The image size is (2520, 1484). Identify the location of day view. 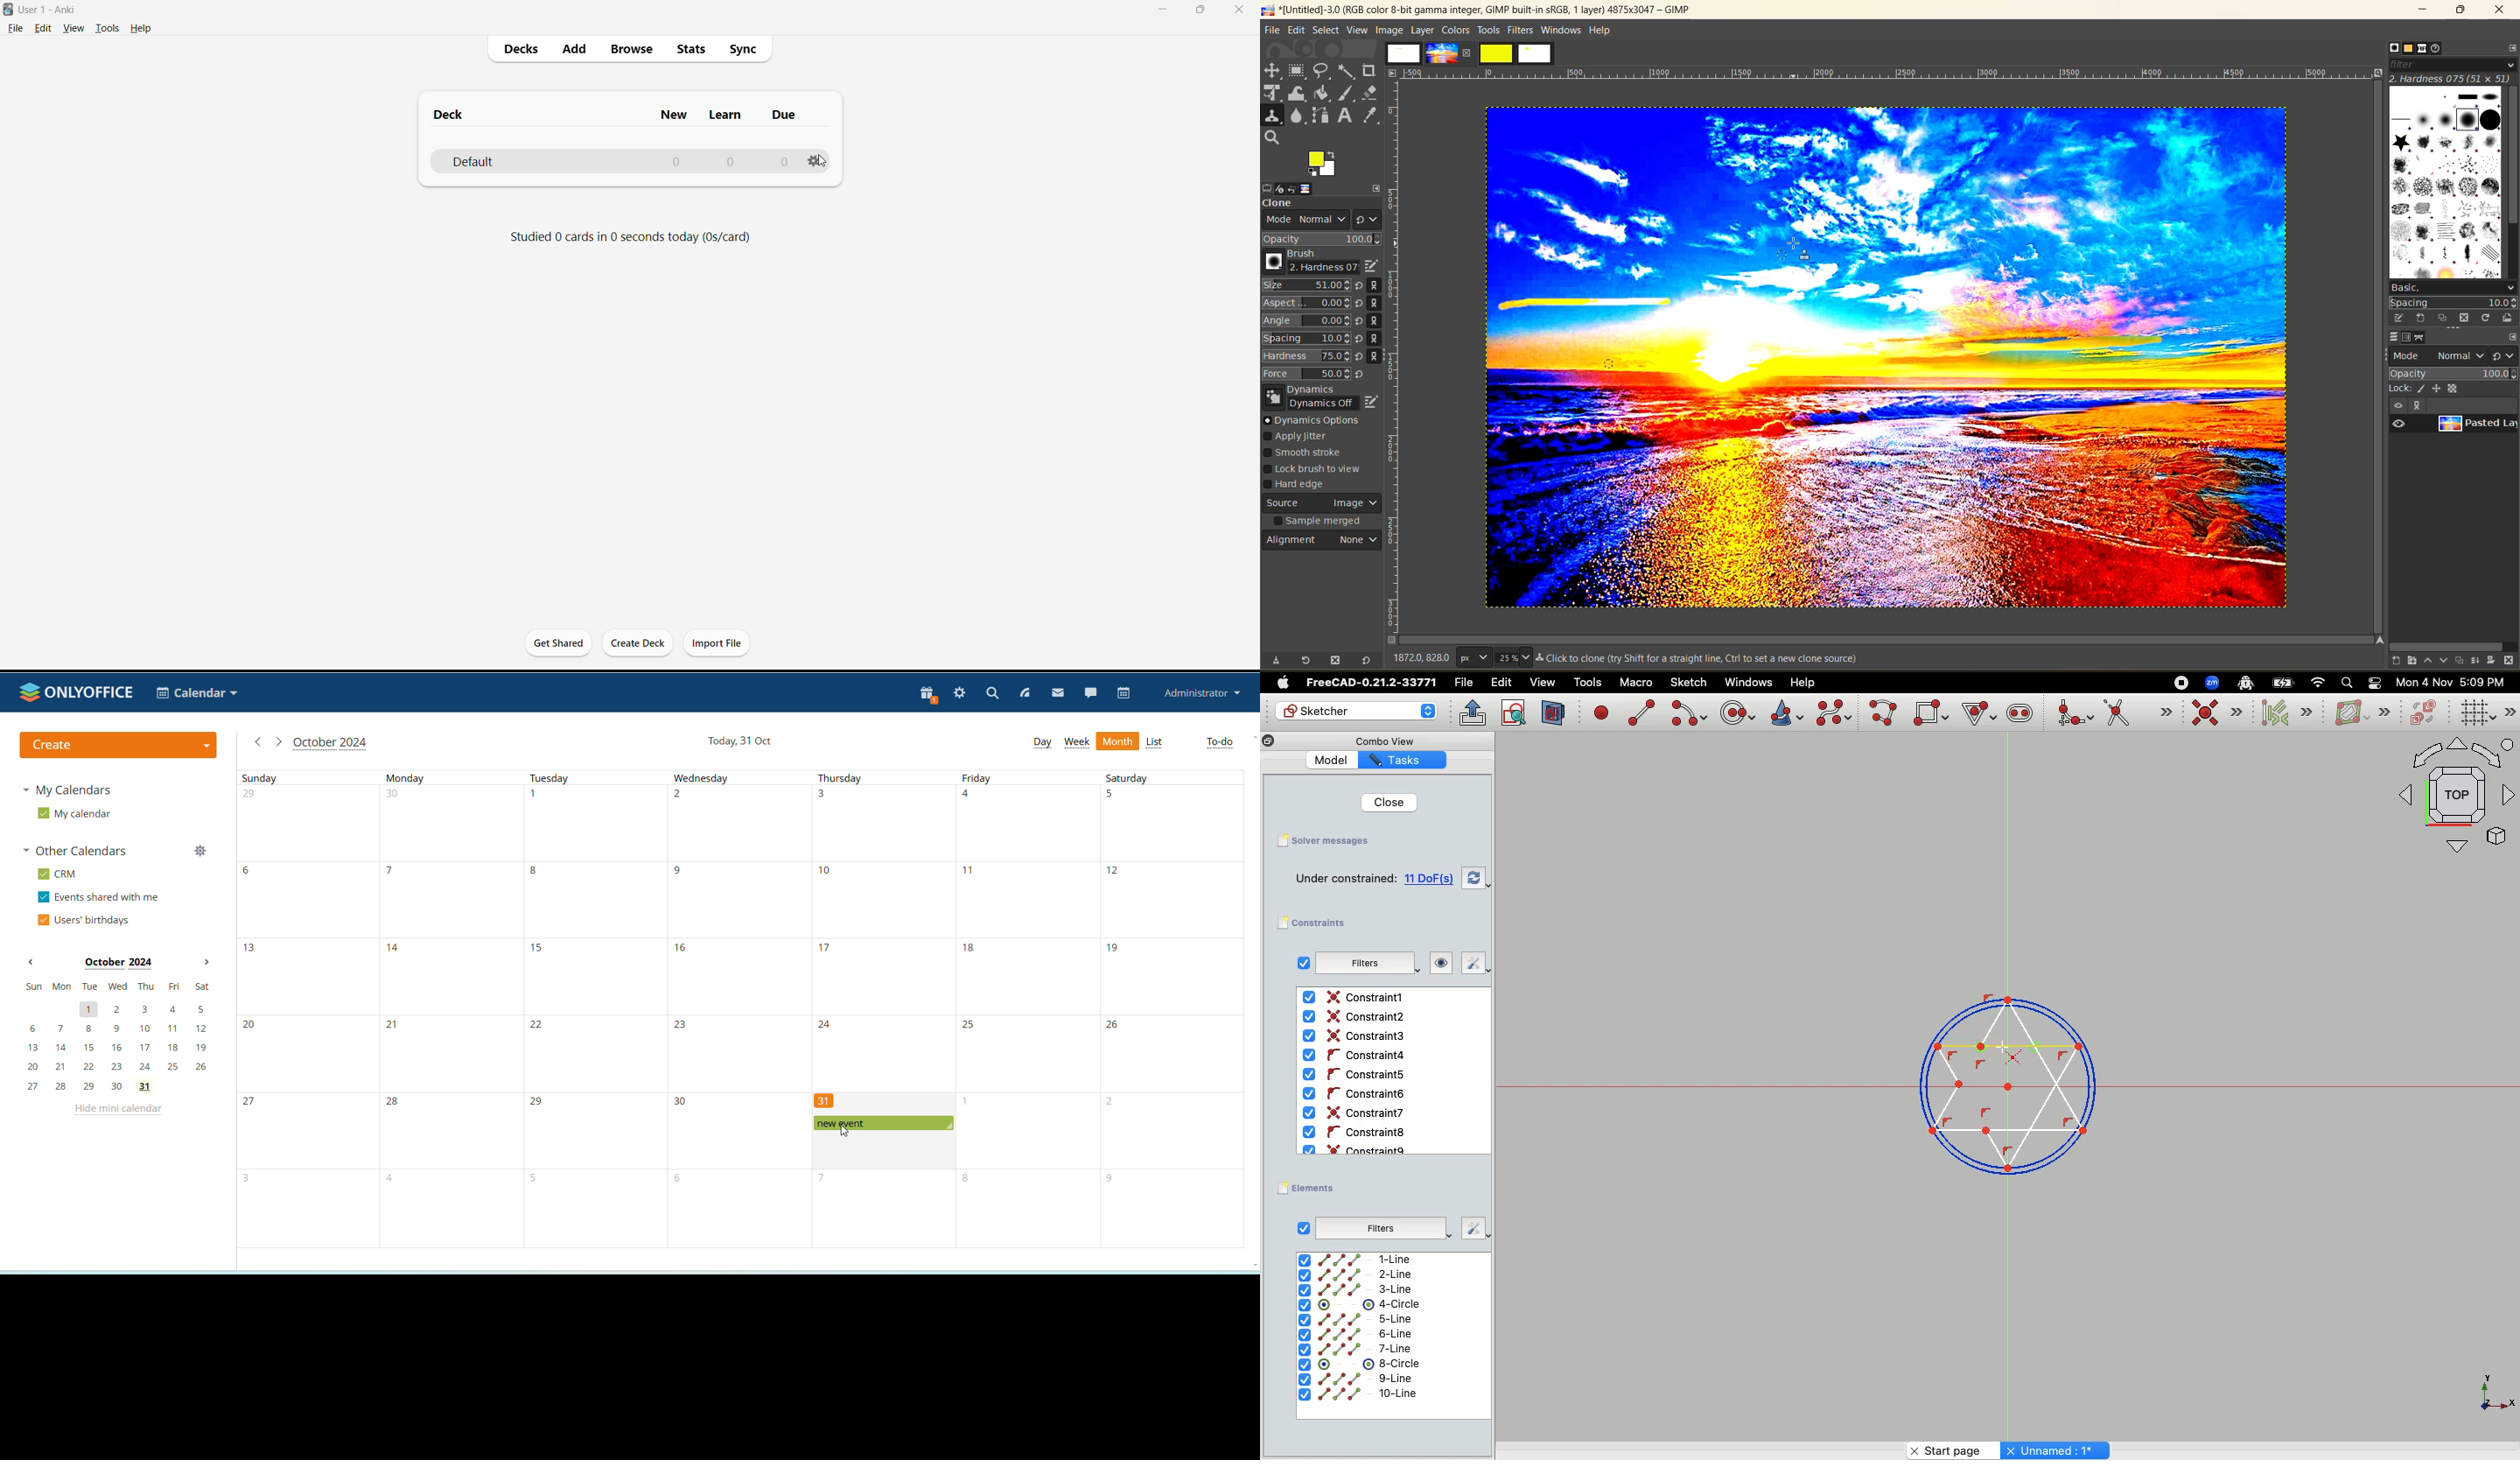
(1041, 742).